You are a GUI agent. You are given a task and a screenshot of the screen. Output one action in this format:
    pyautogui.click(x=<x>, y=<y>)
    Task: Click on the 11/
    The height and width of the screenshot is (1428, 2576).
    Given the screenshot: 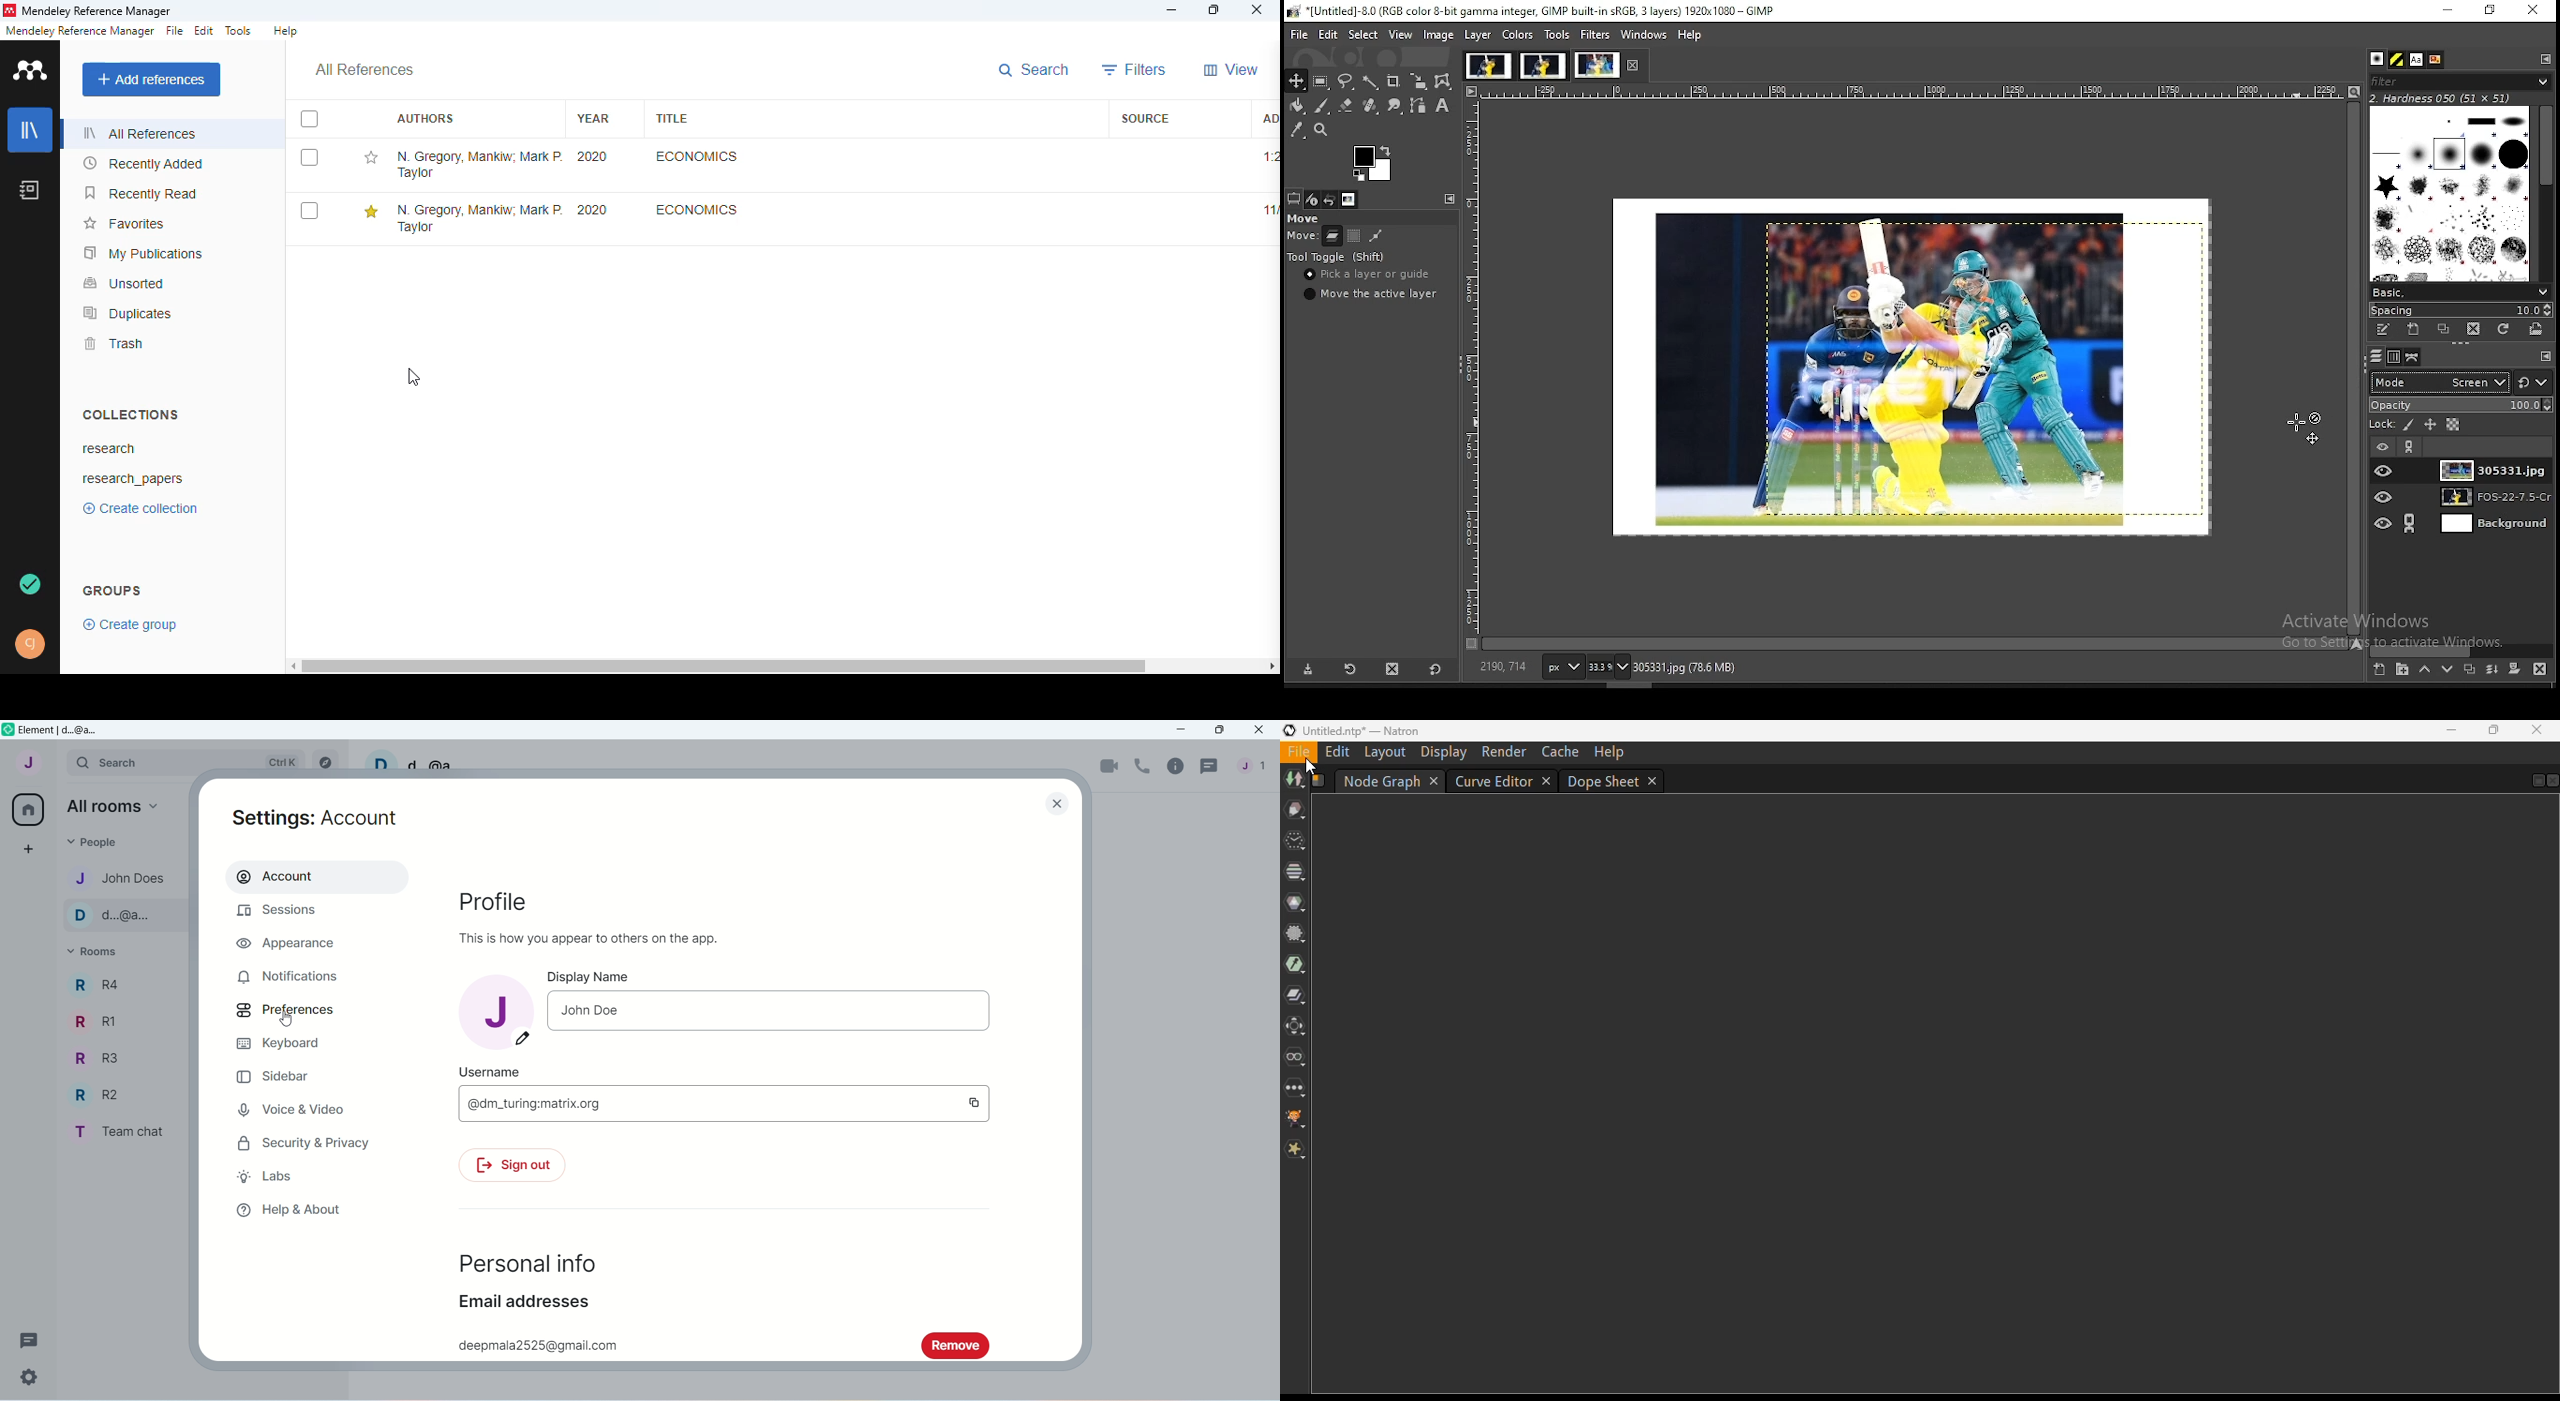 What is the action you would take?
    pyautogui.click(x=1271, y=210)
    